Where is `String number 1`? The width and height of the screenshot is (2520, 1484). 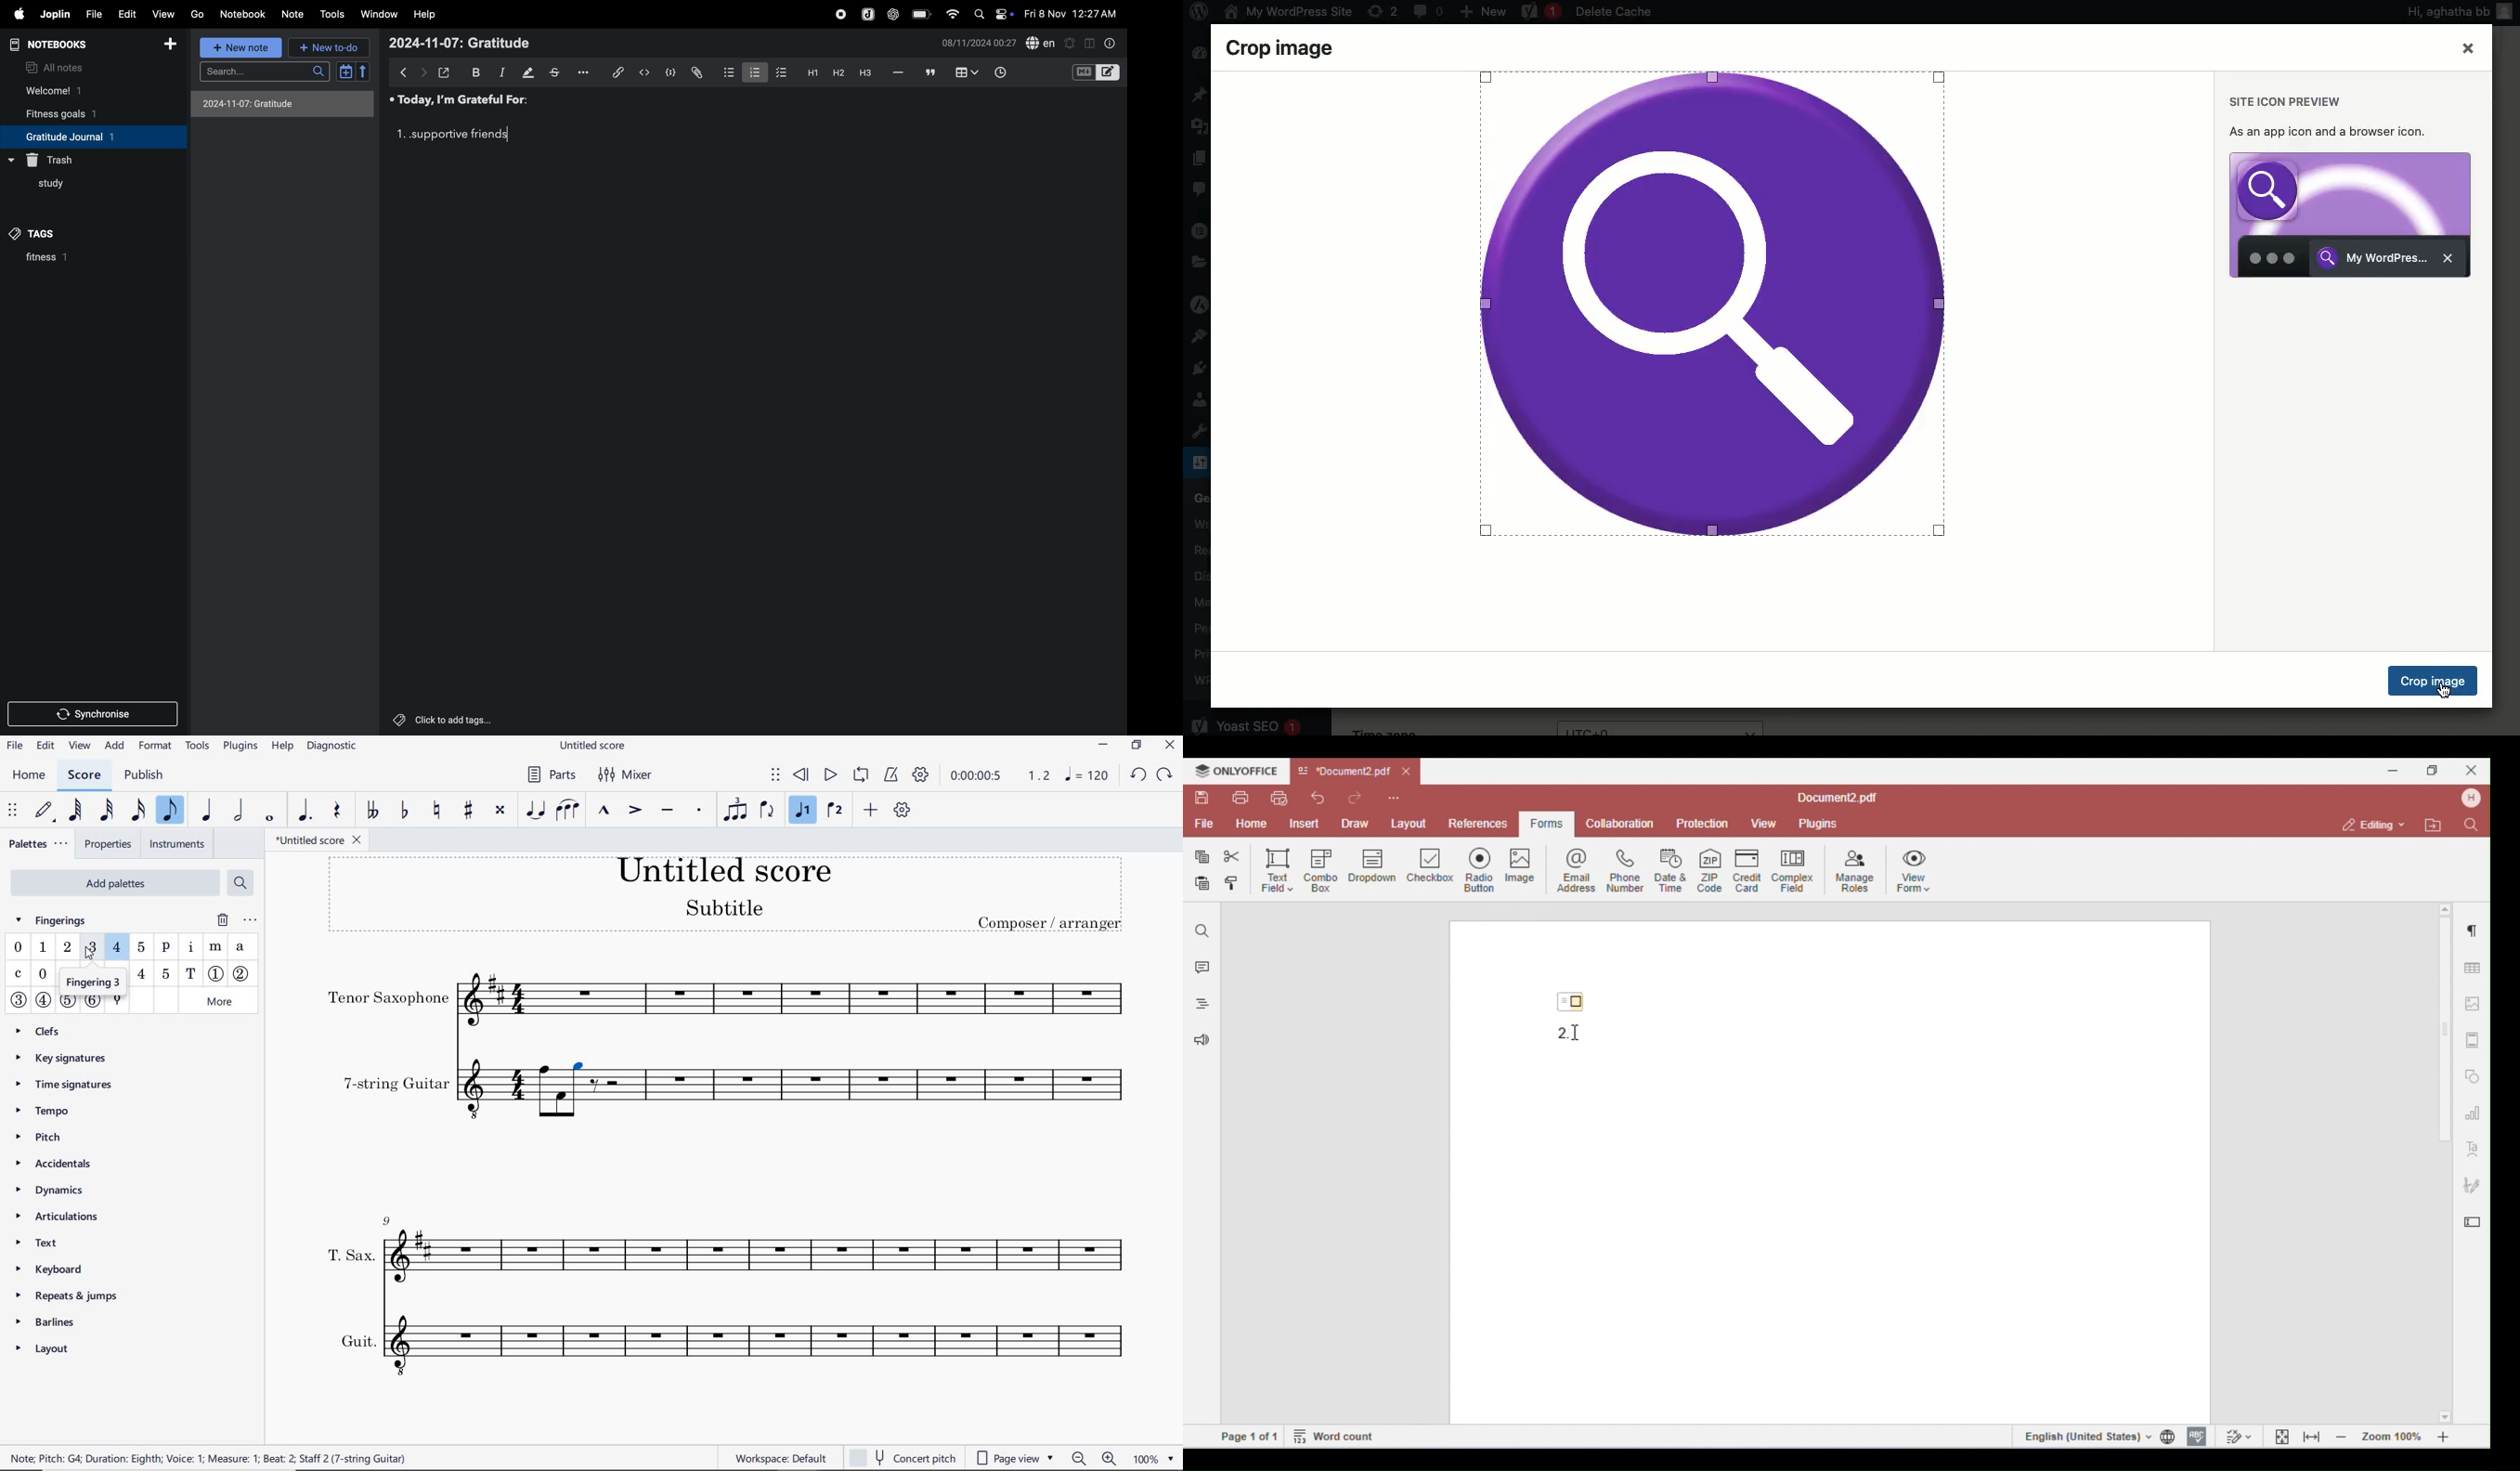
String number 1 is located at coordinates (216, 974).